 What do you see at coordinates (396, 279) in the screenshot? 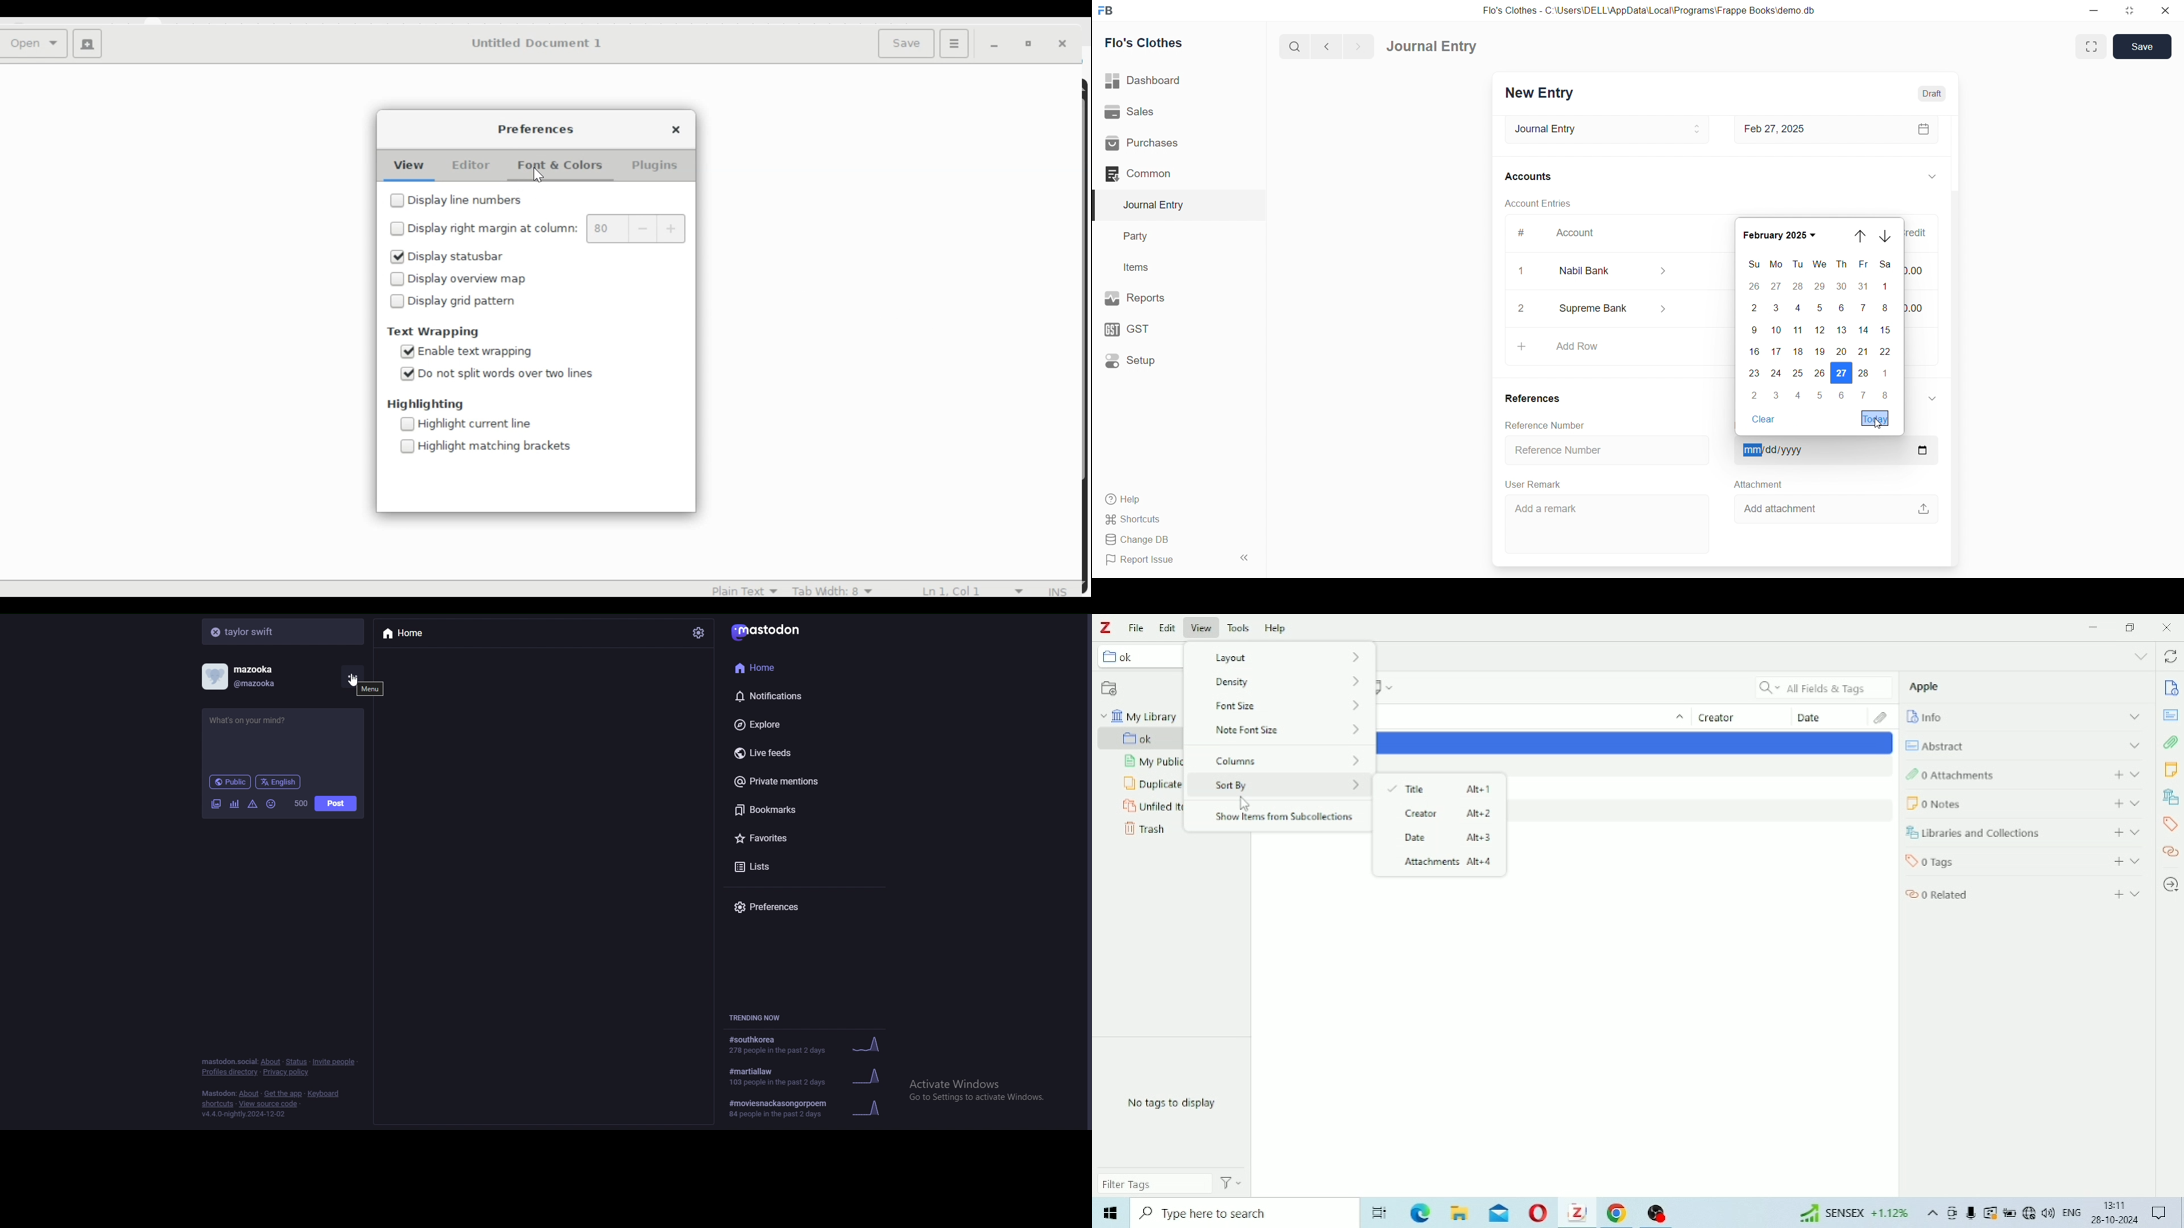
I see `checkbox` at bounding box center [396, 279].